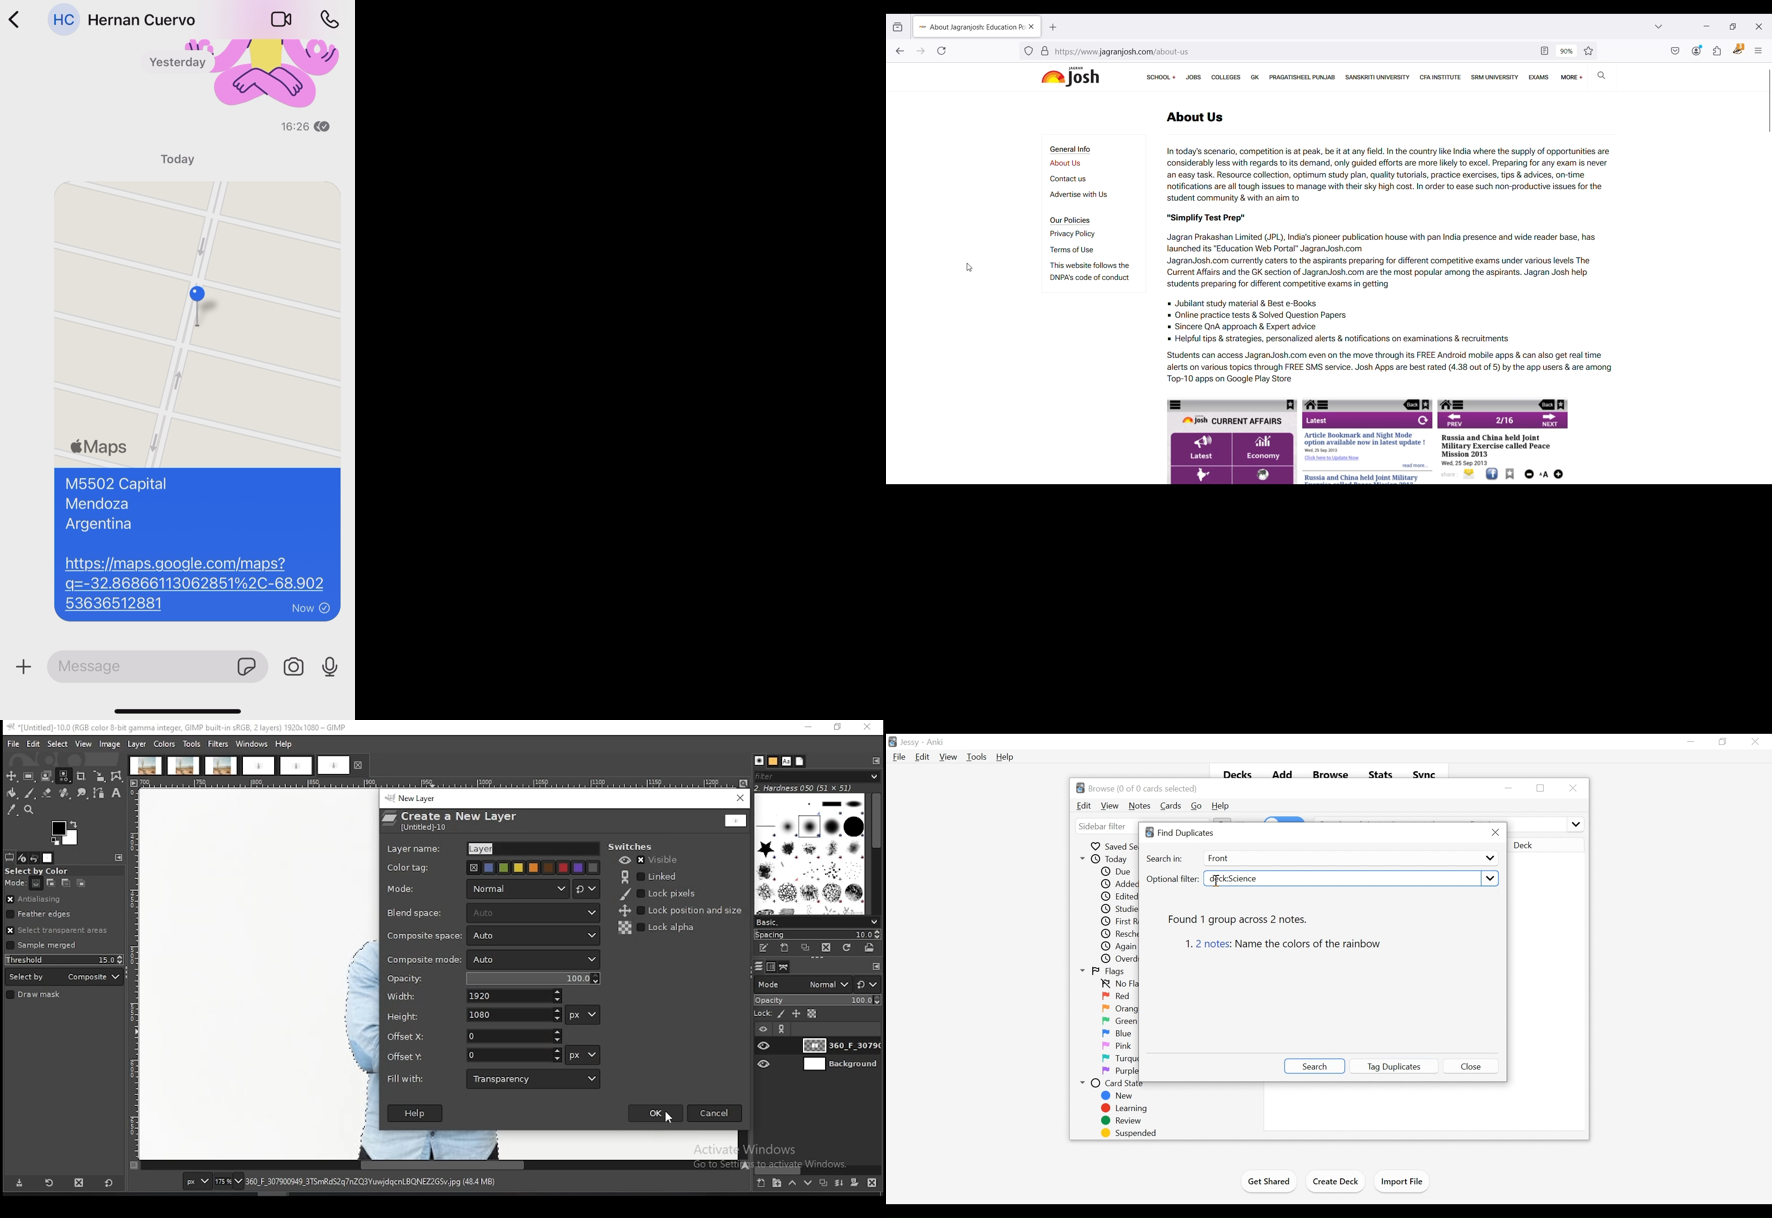 The height and width of the screenshot is (1232, 1792). Describe the element at coordinates (1195, 117) in the screenshot. I see `about us` at that location.